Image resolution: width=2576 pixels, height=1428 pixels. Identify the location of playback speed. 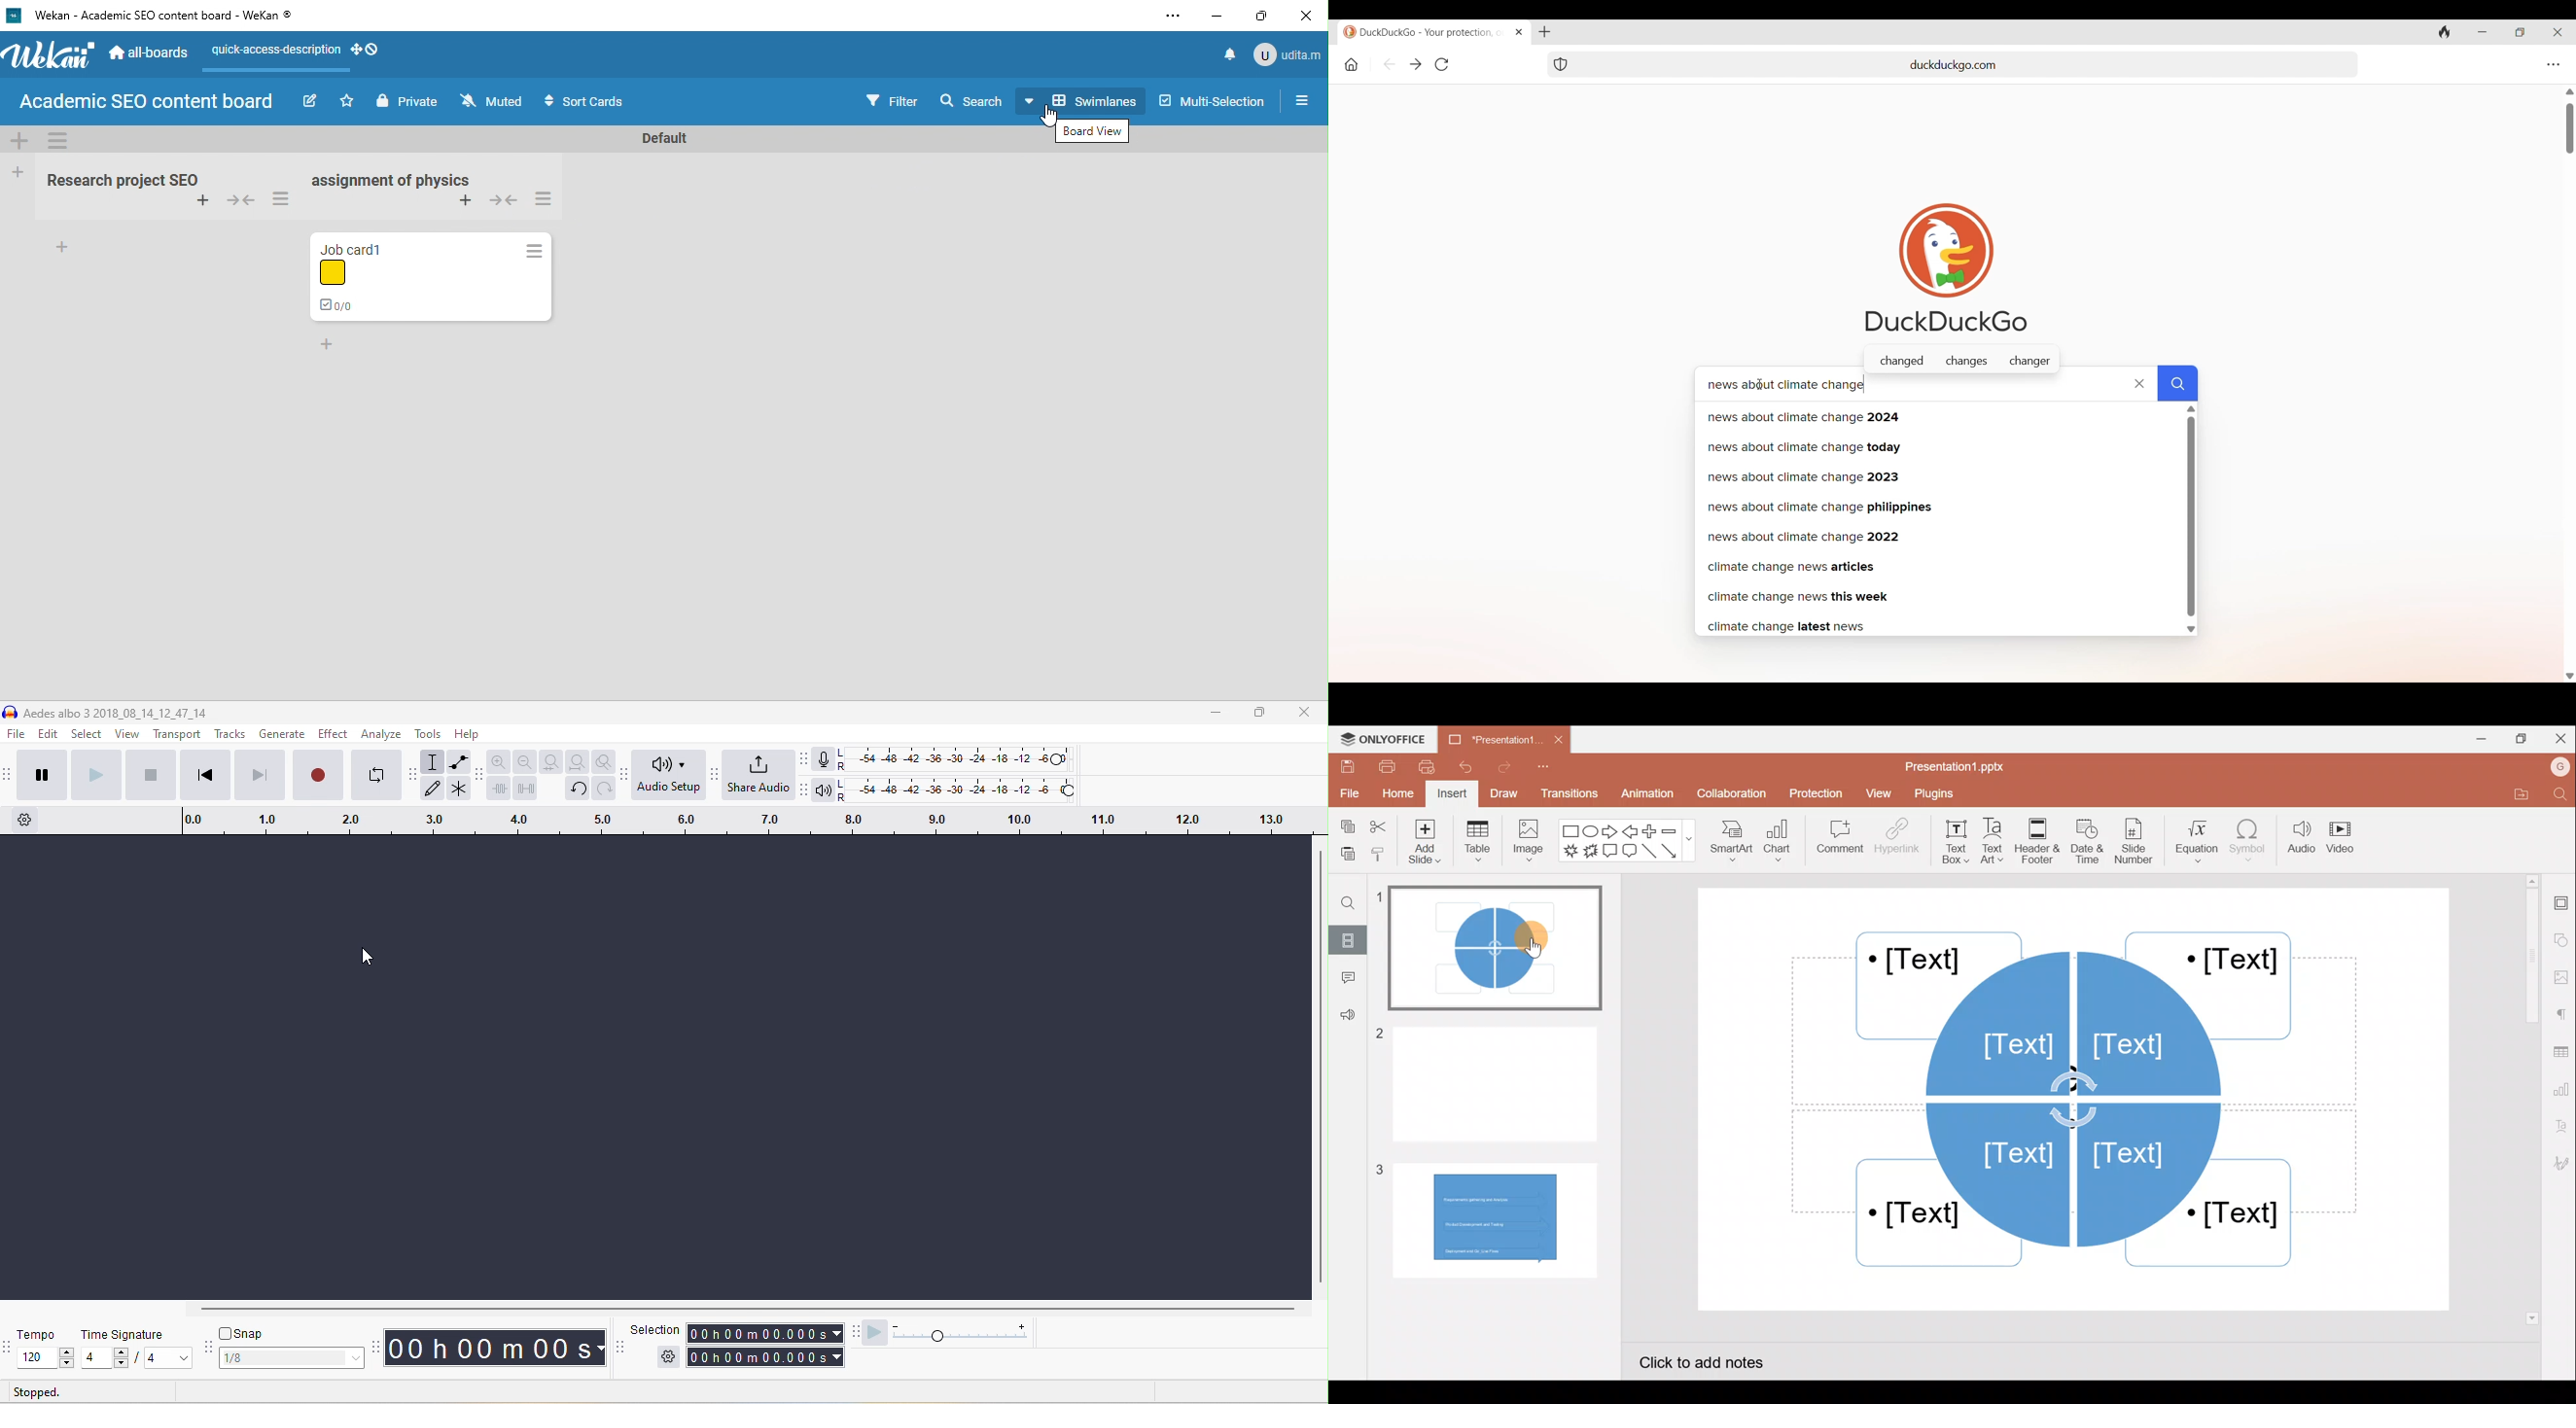
(965, 1333).